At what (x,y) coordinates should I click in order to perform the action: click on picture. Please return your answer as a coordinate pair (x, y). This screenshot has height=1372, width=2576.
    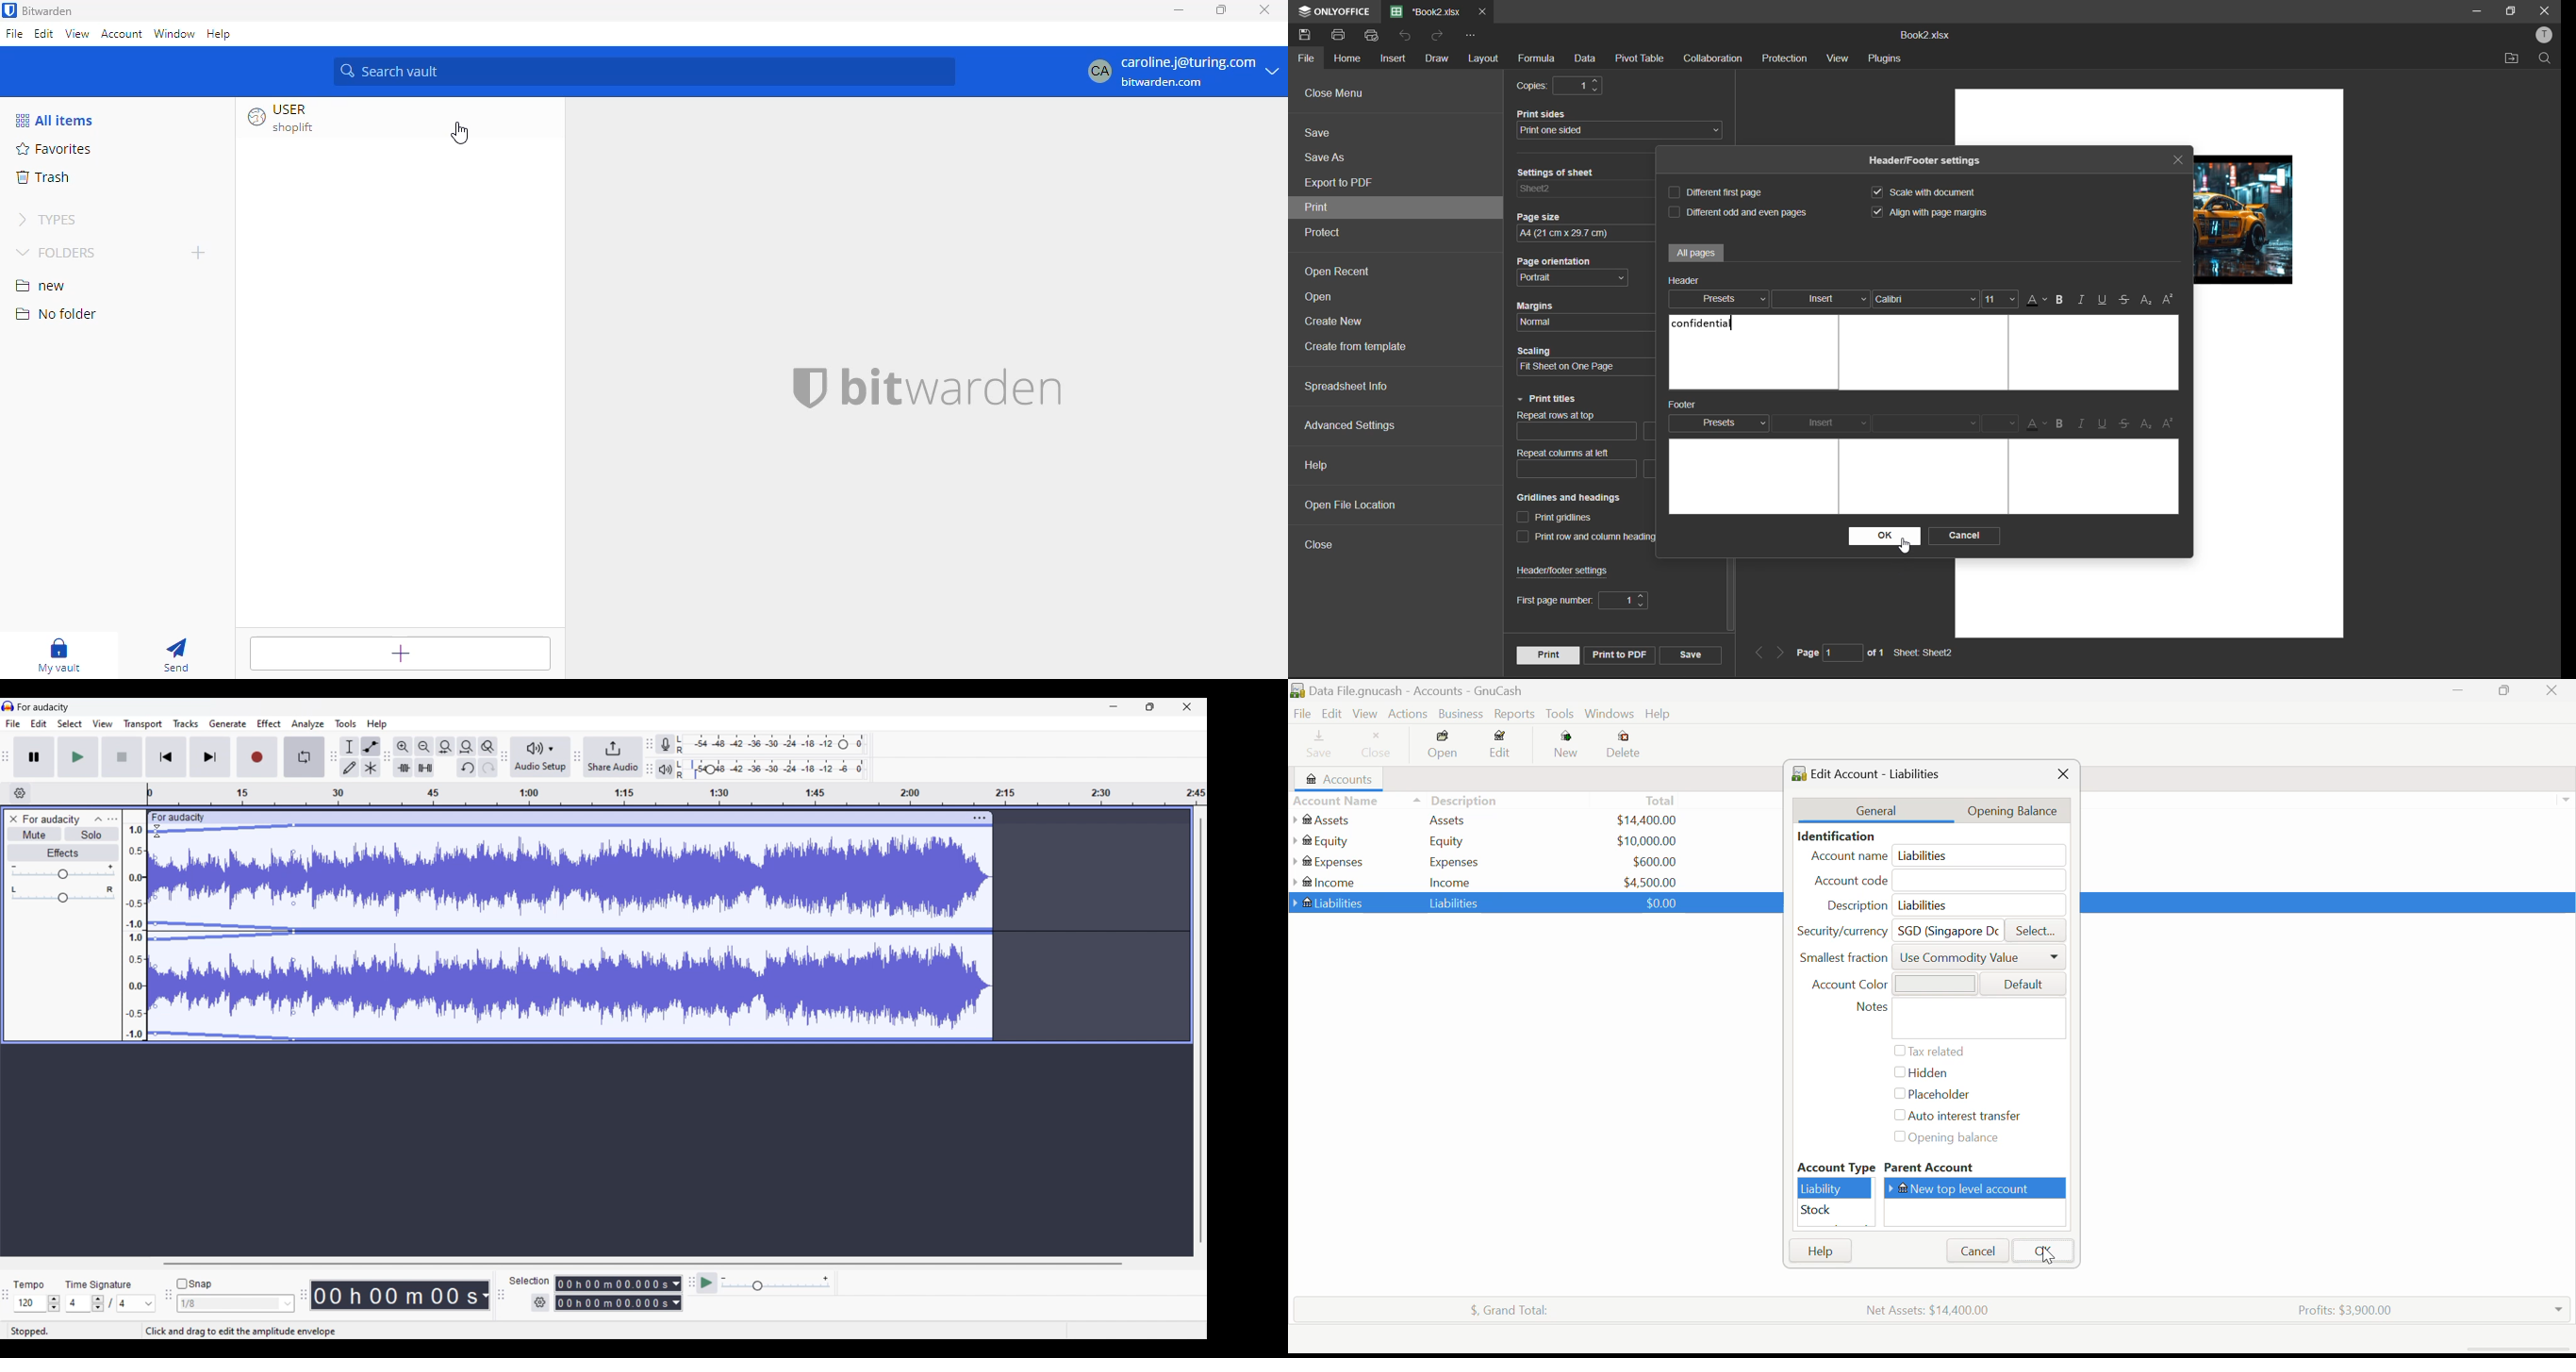
    Looking at the image, I should click on (2248, 217).